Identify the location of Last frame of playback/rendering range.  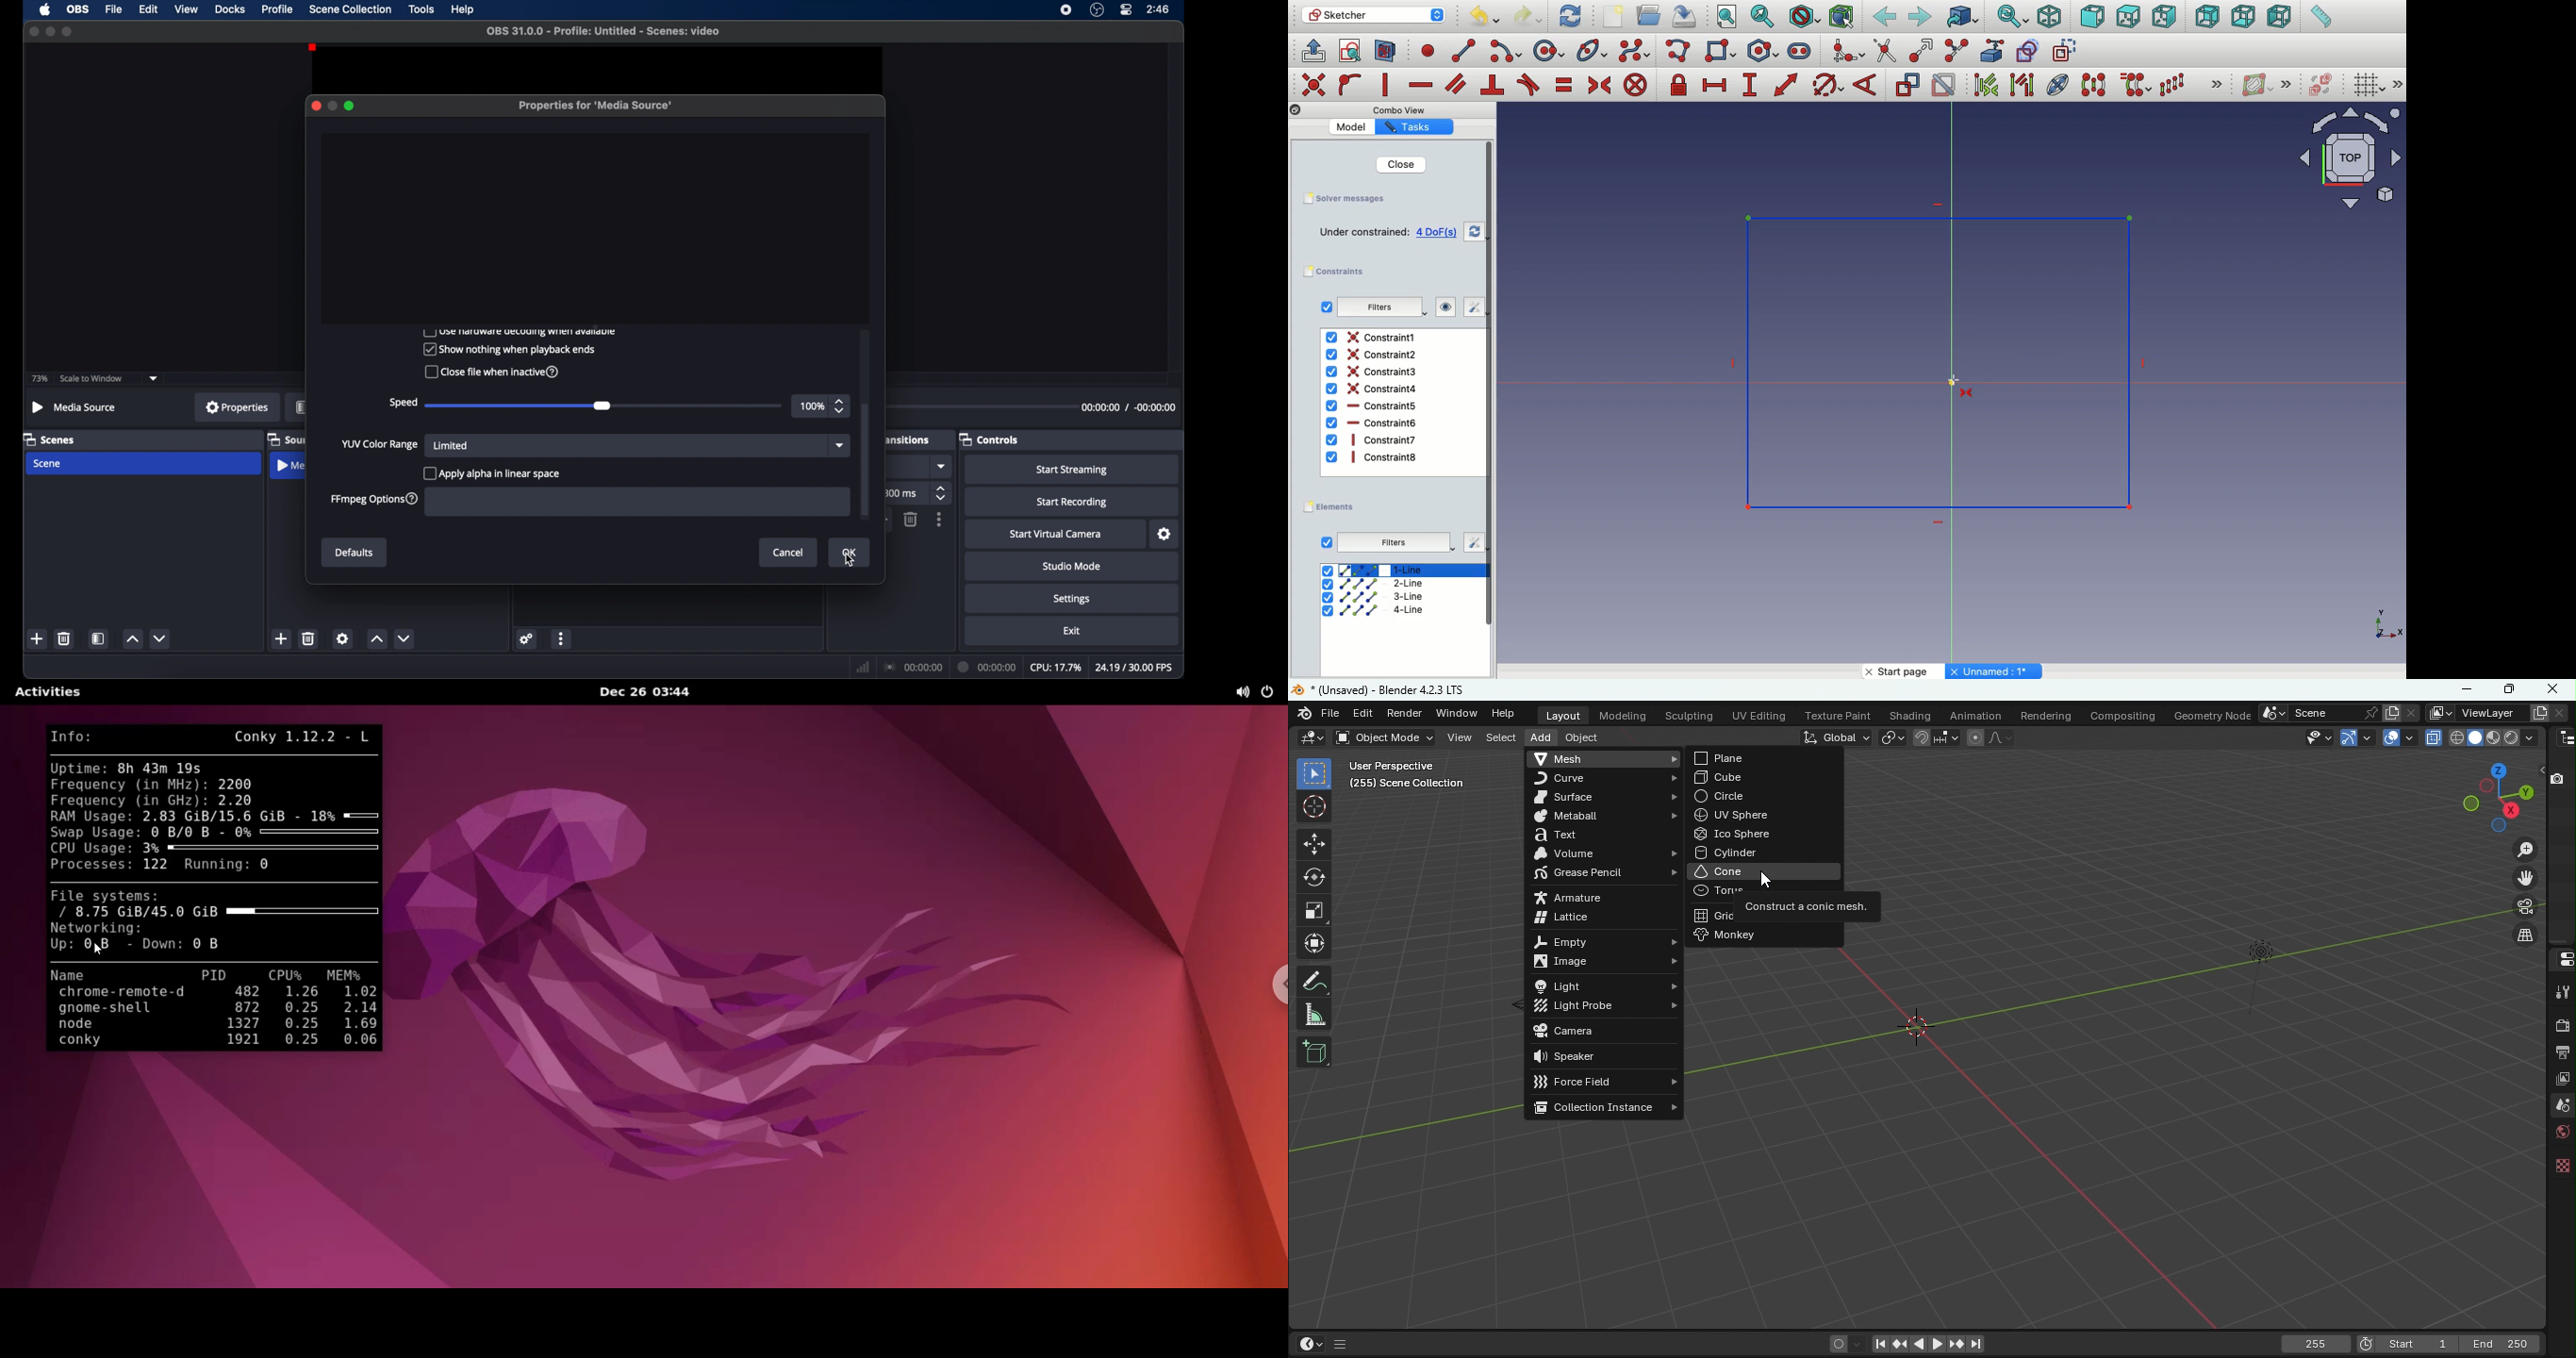
(2502, 1344).